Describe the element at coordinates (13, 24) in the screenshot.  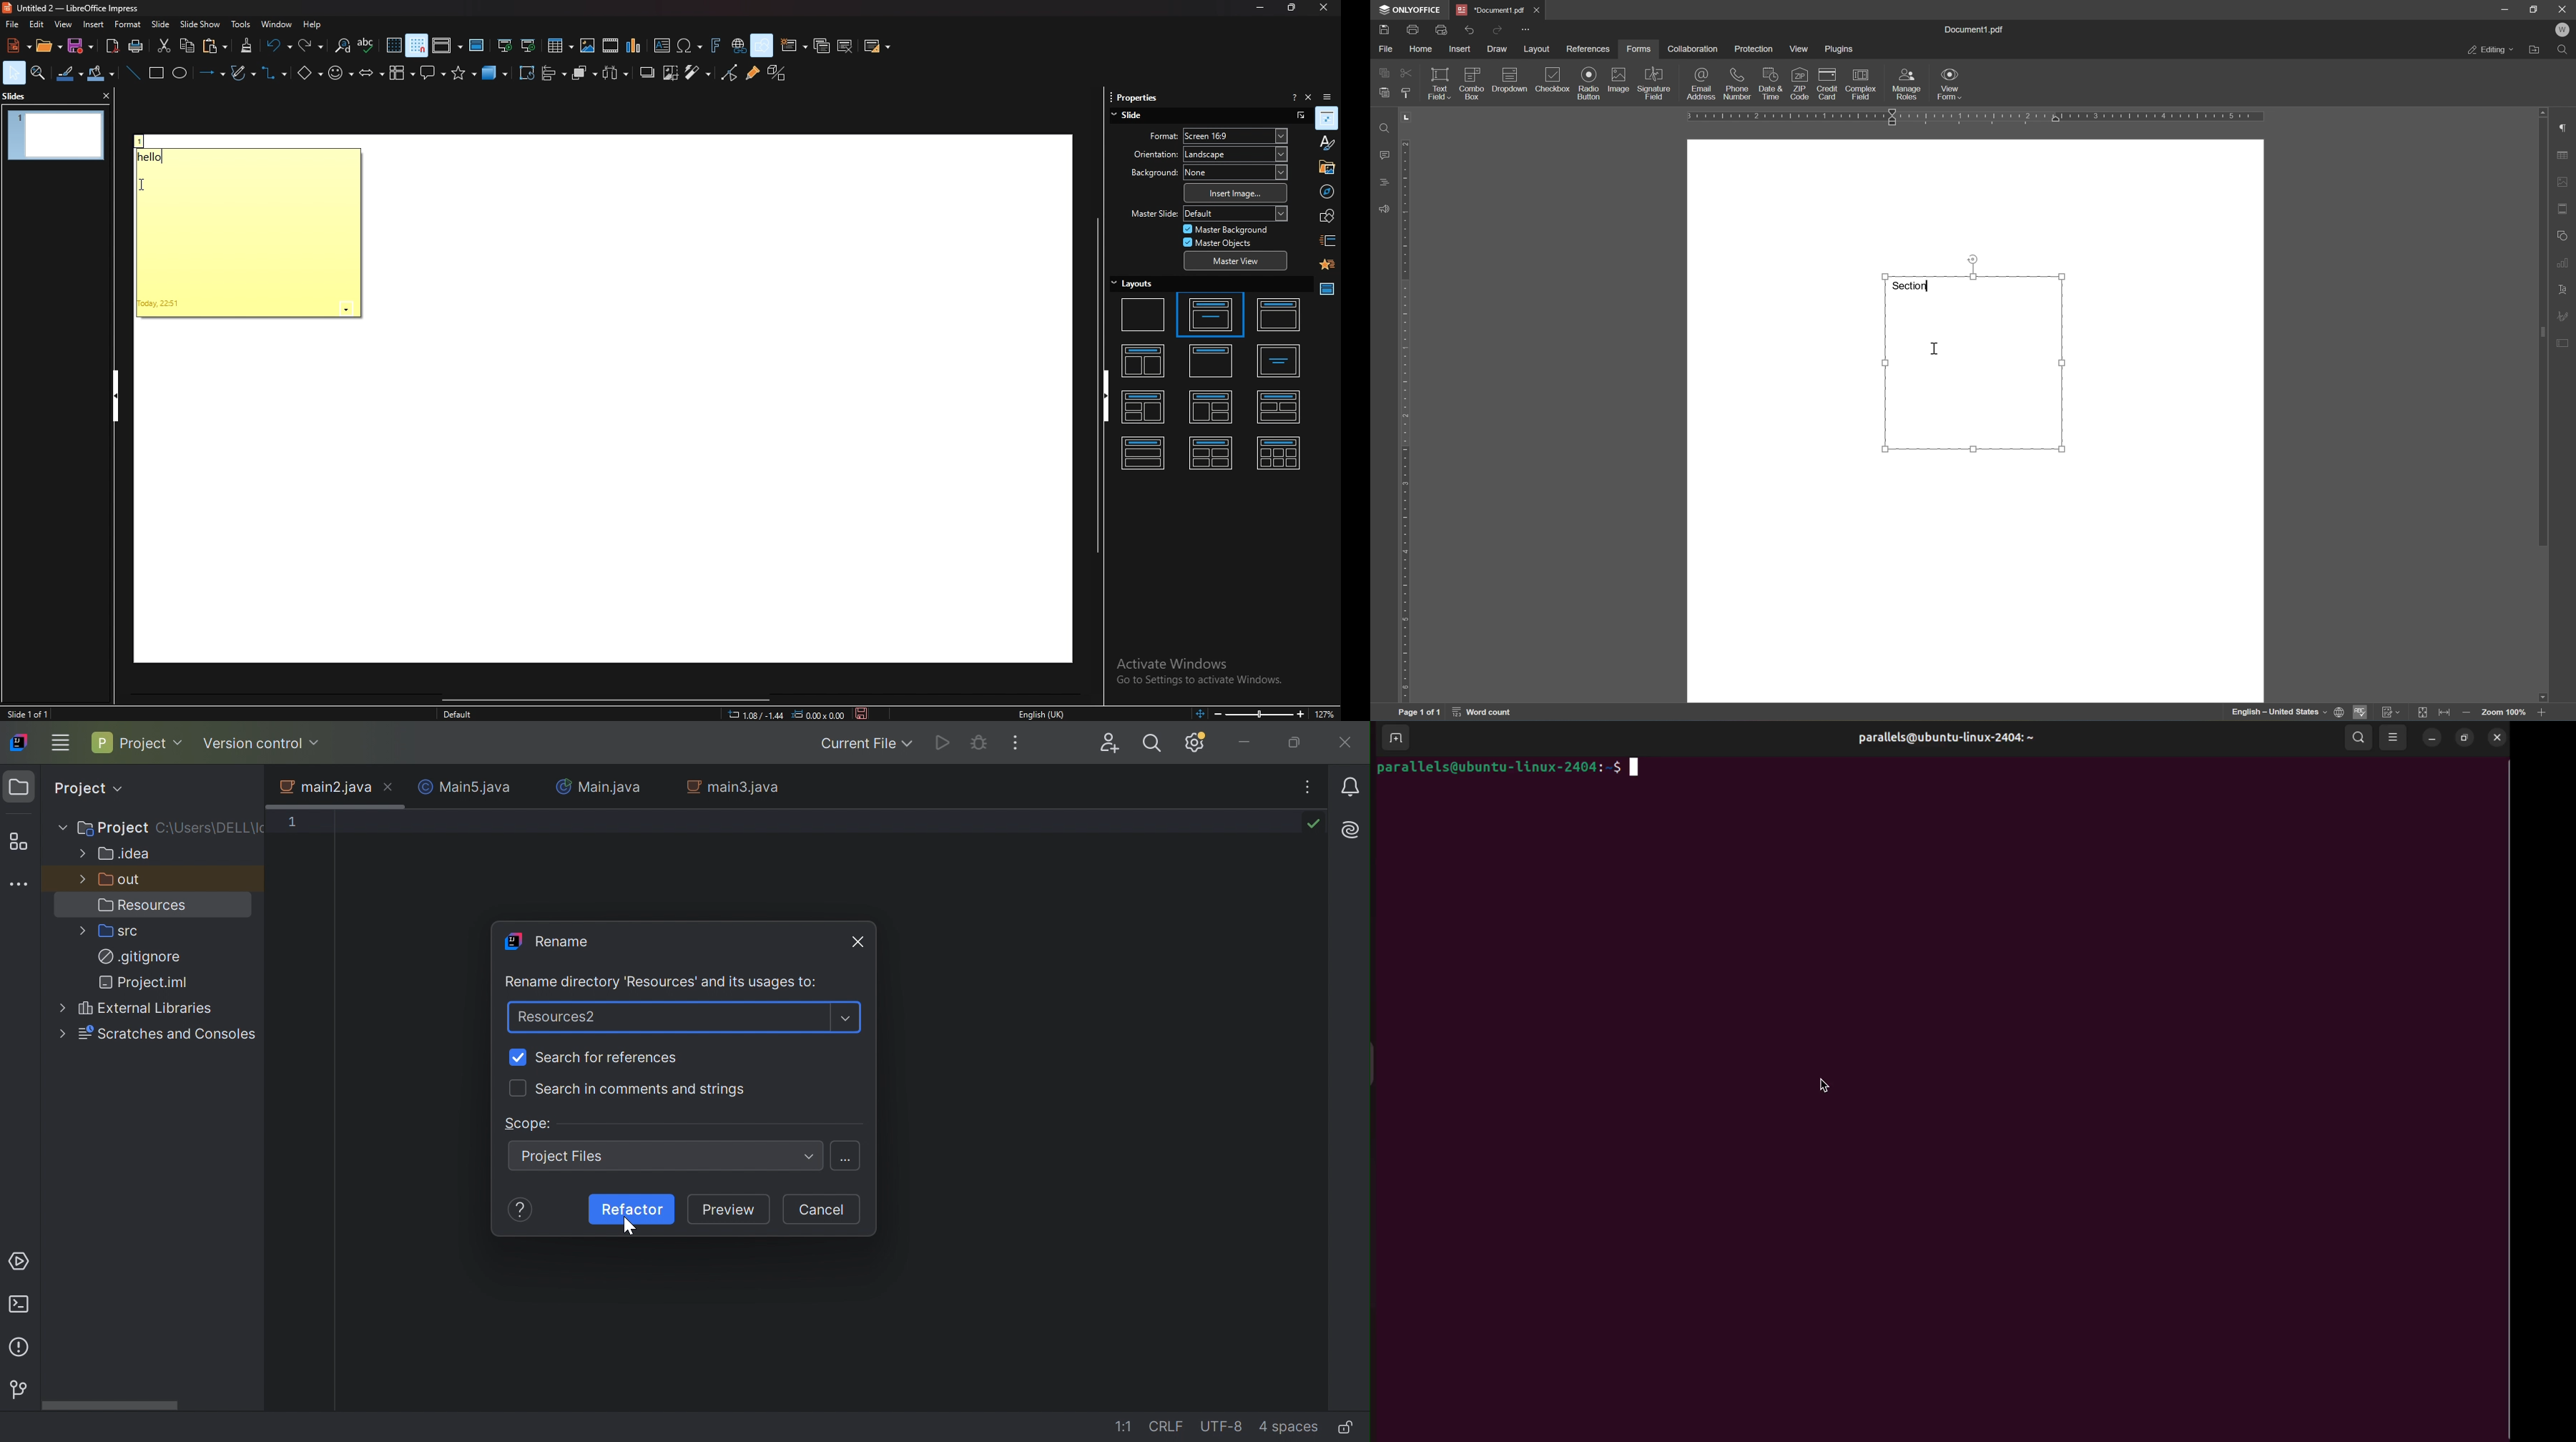
I see `file` at that location.